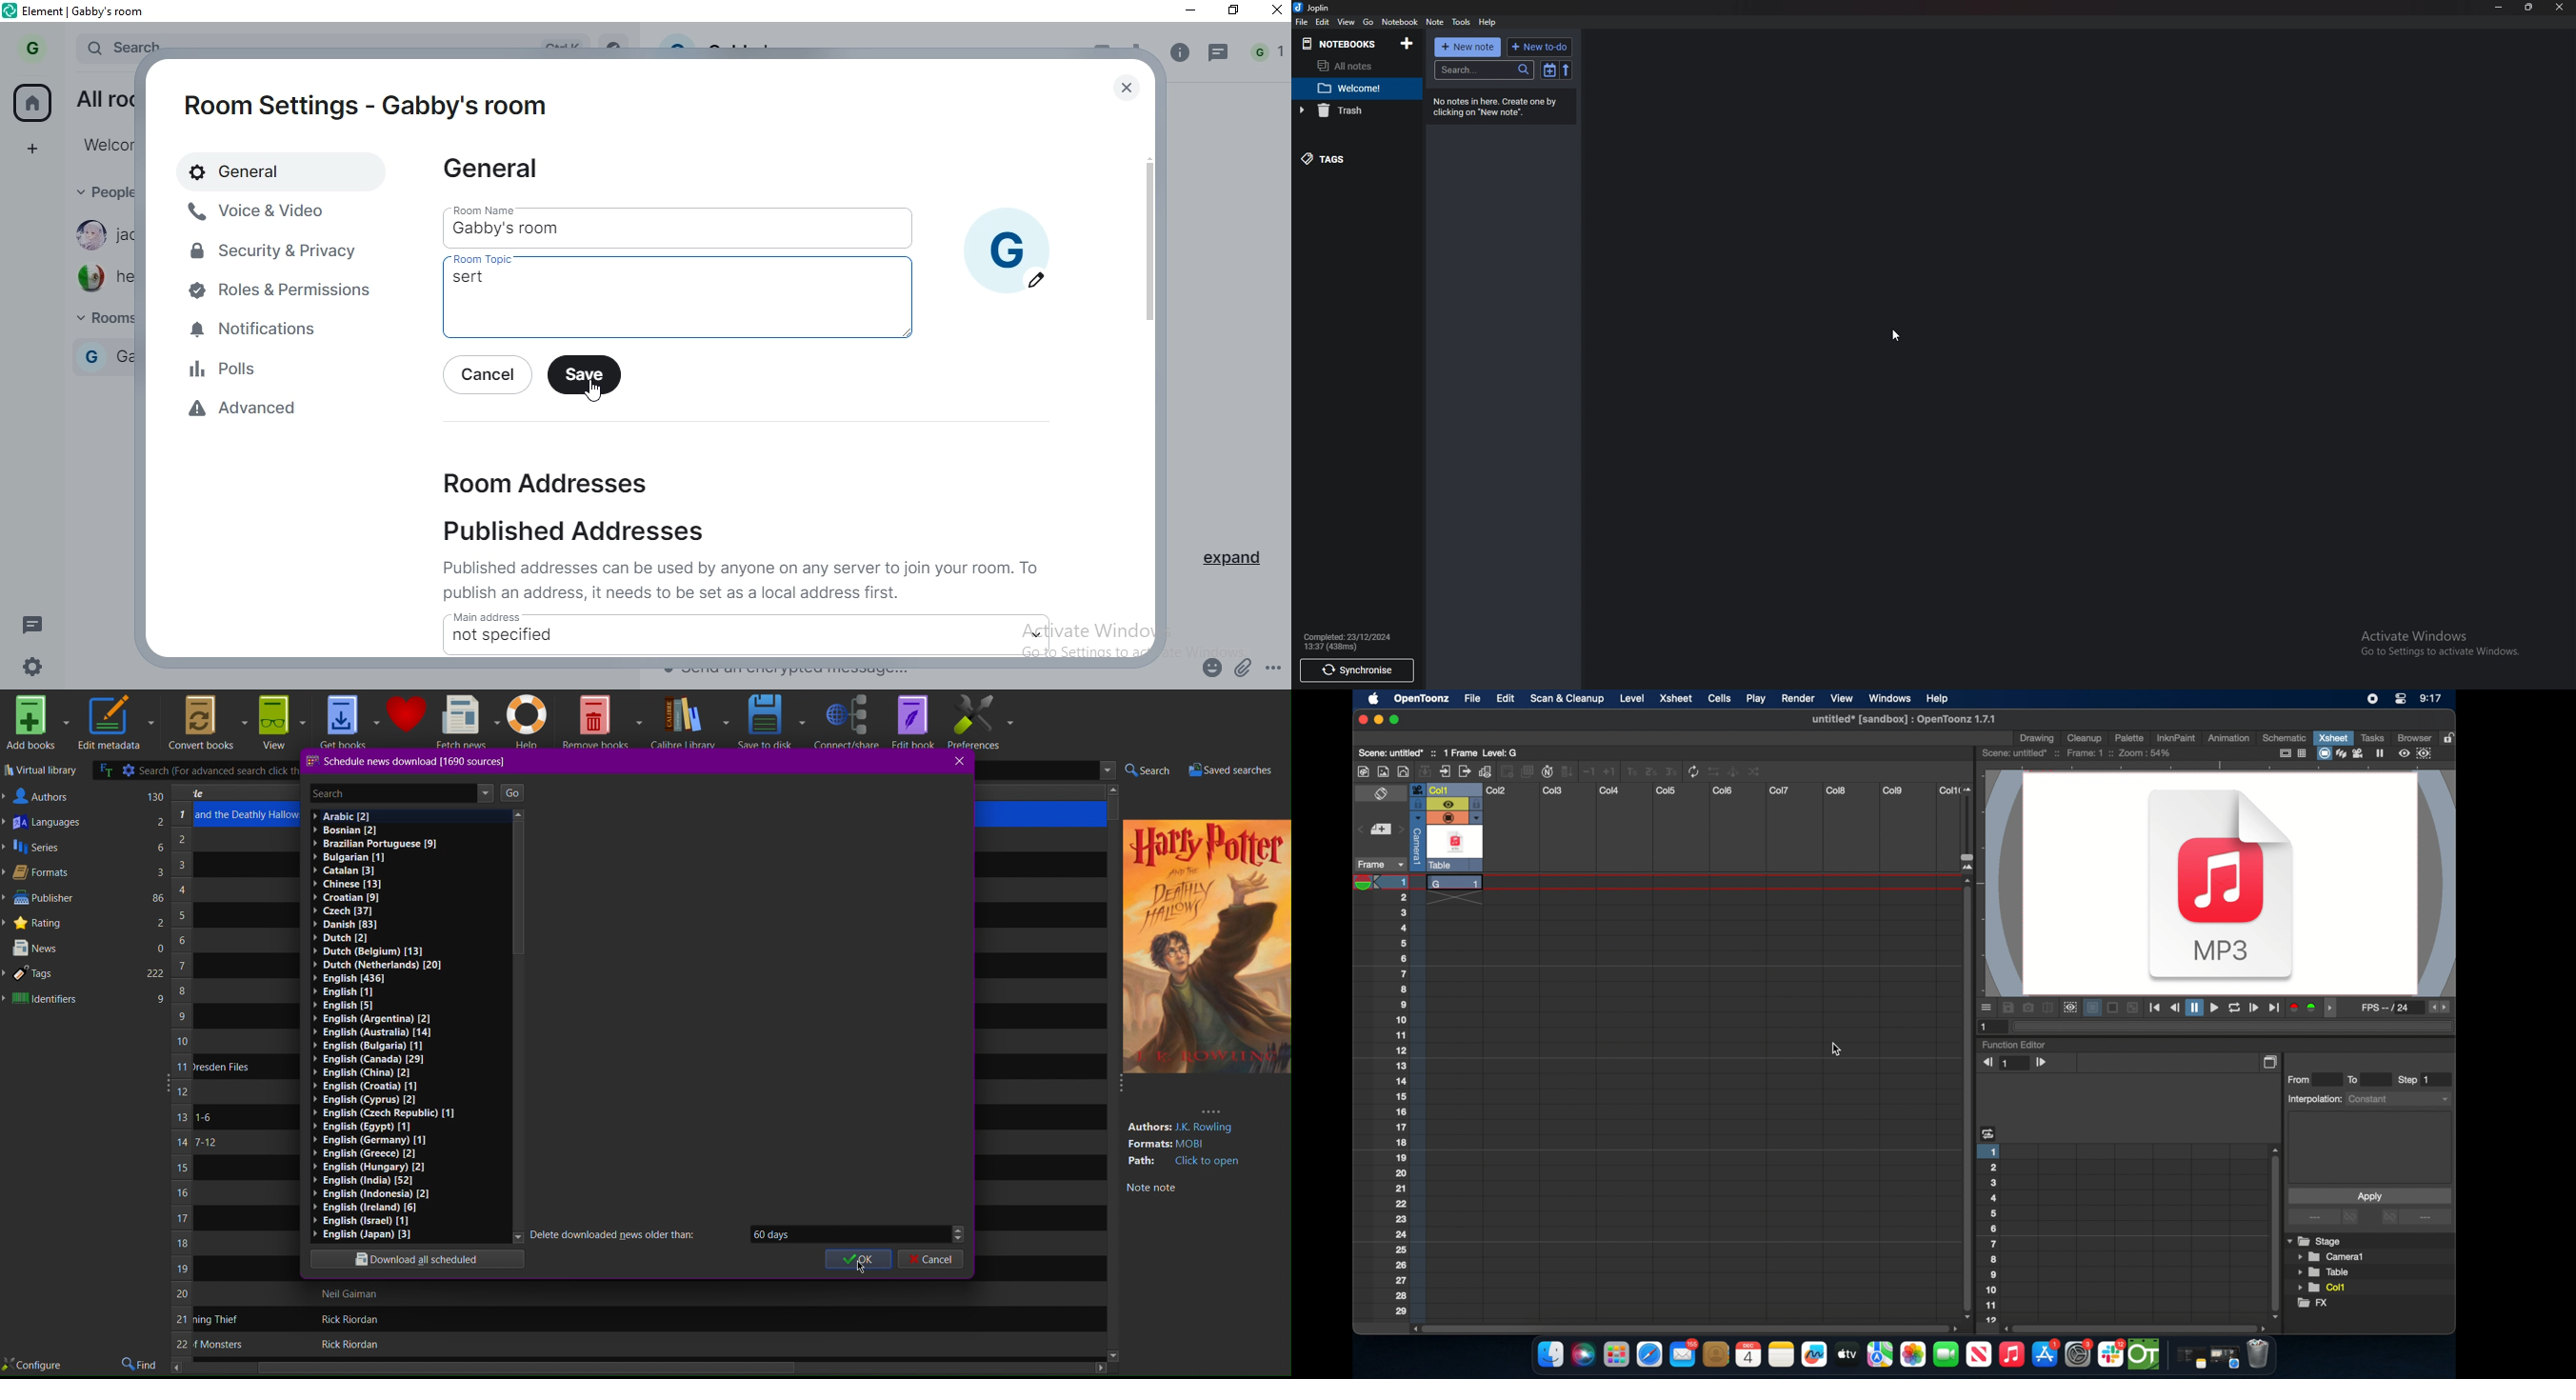  I want to click on Click to open, so click(1209, 1161).